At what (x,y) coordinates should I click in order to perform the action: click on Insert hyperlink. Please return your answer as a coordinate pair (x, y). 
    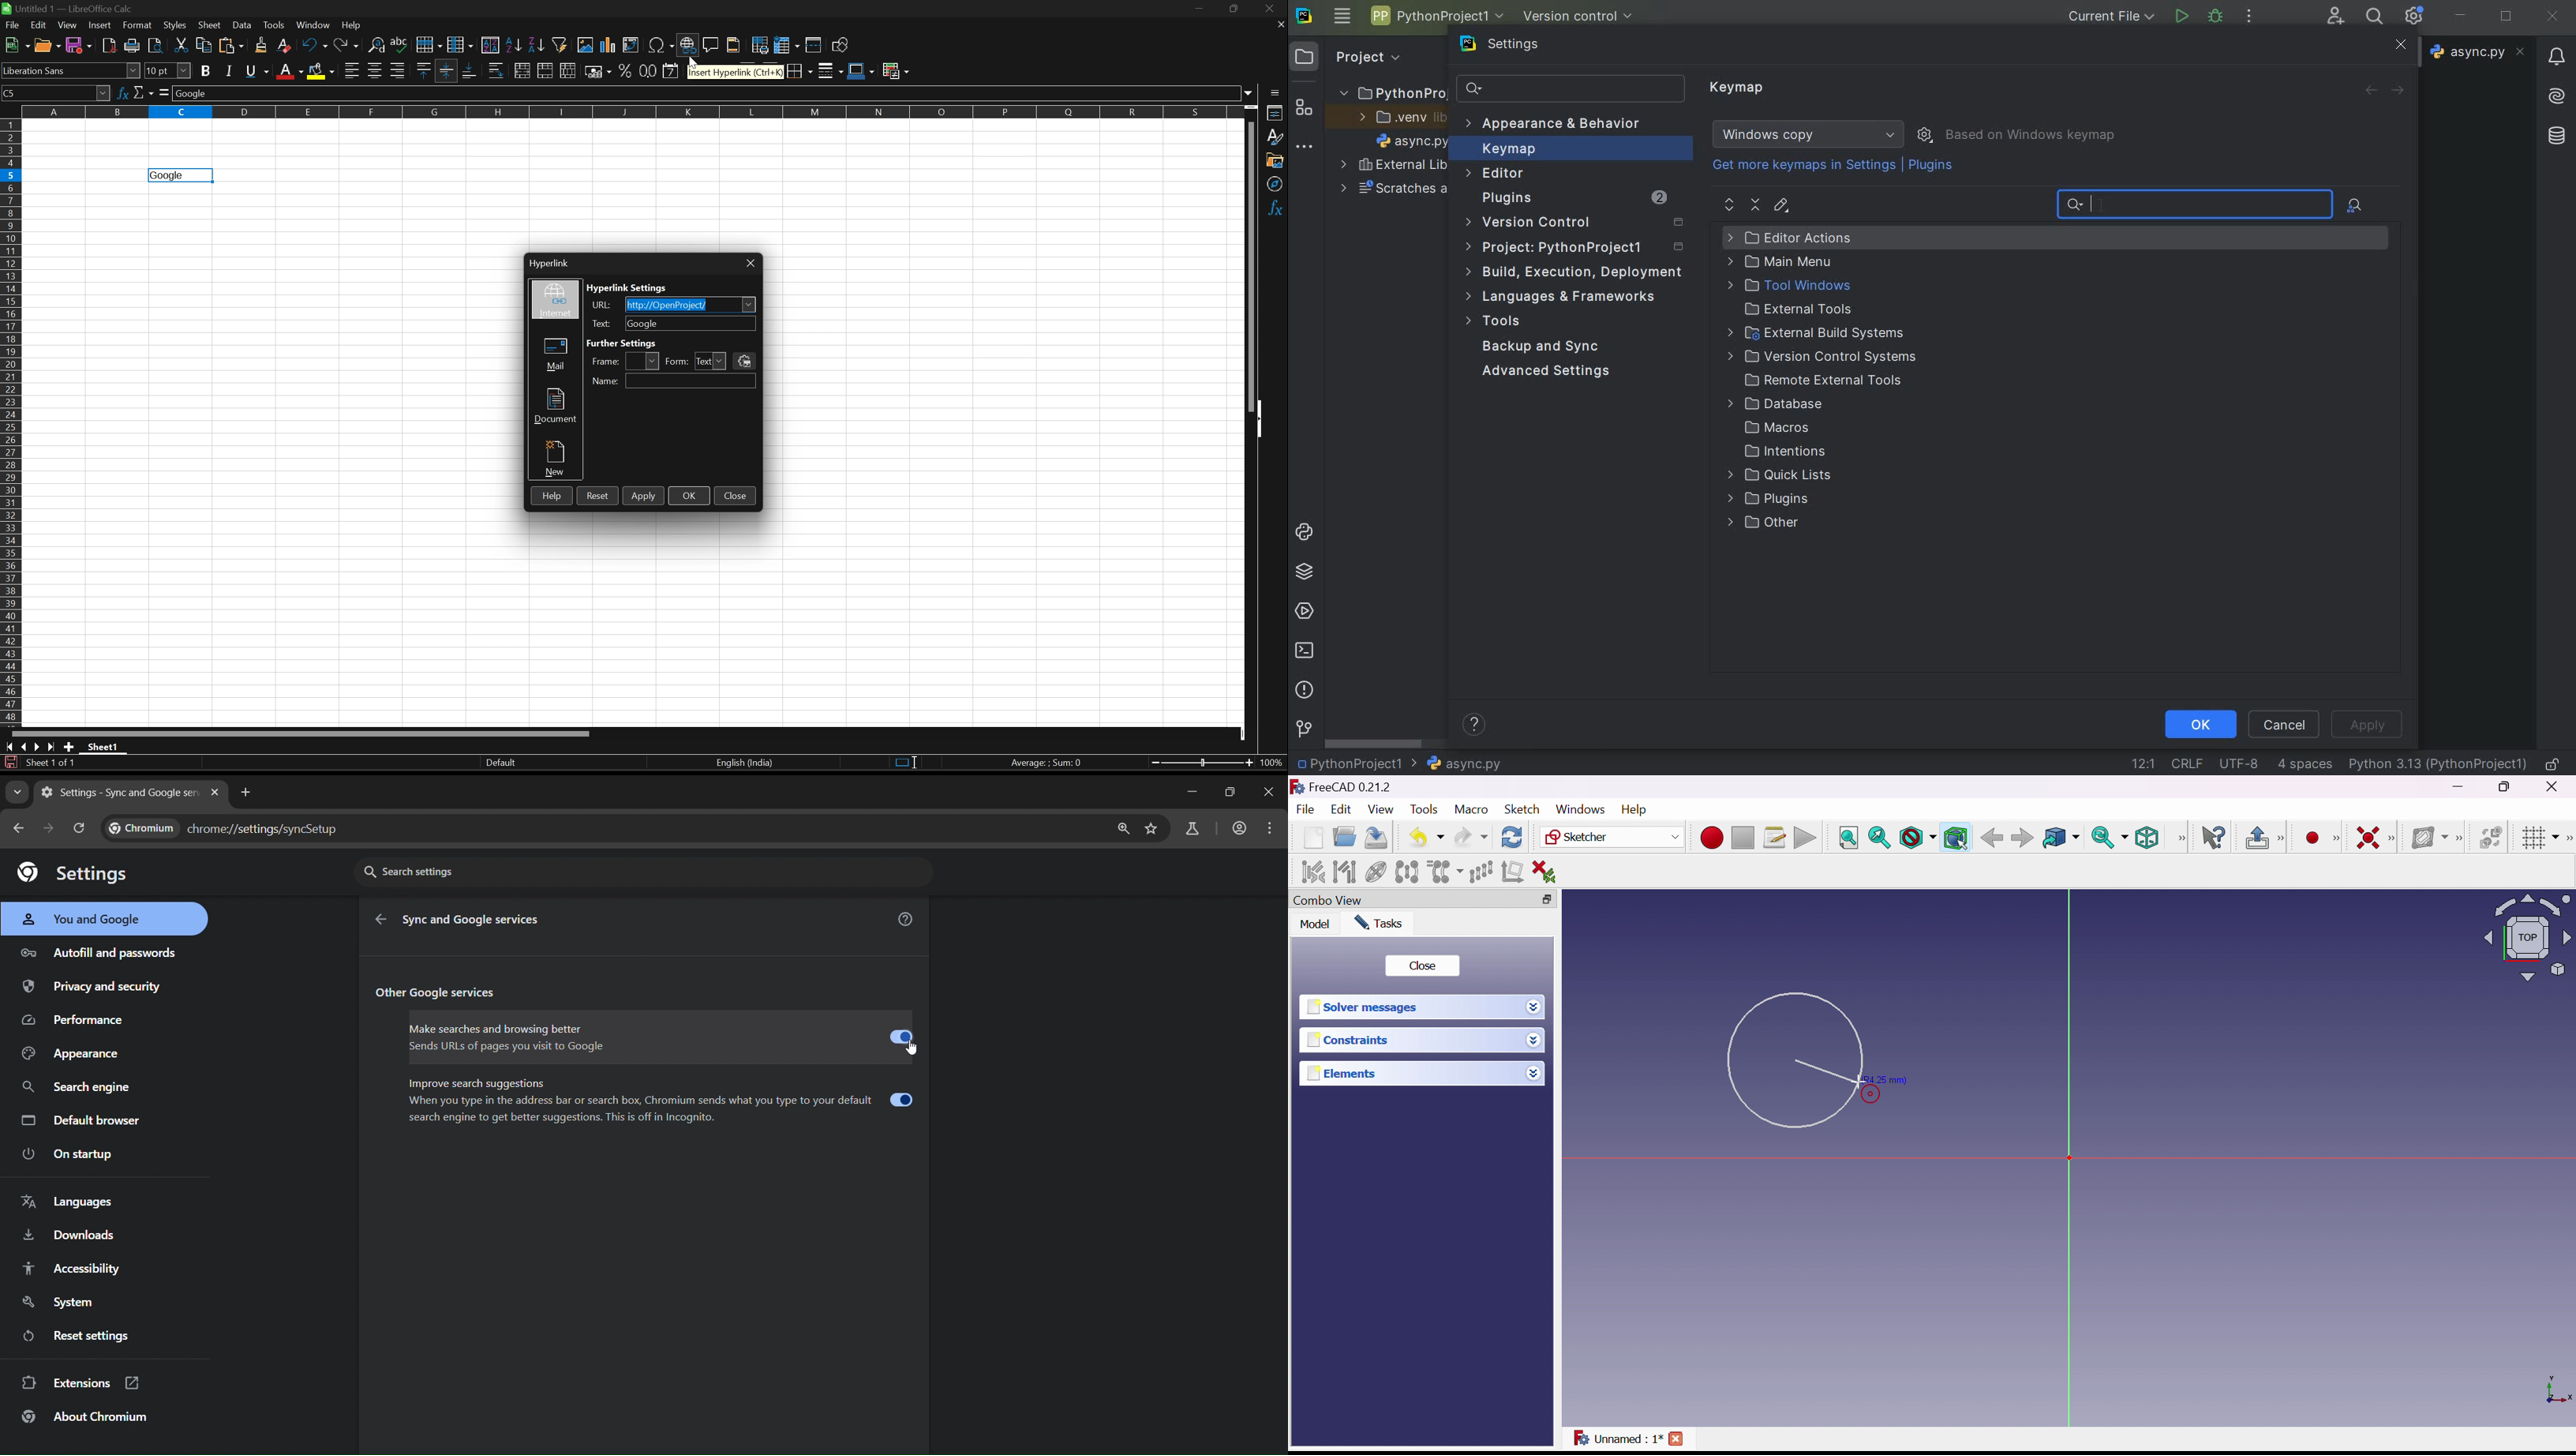
    Looking at the image, I should click on (687, 44).